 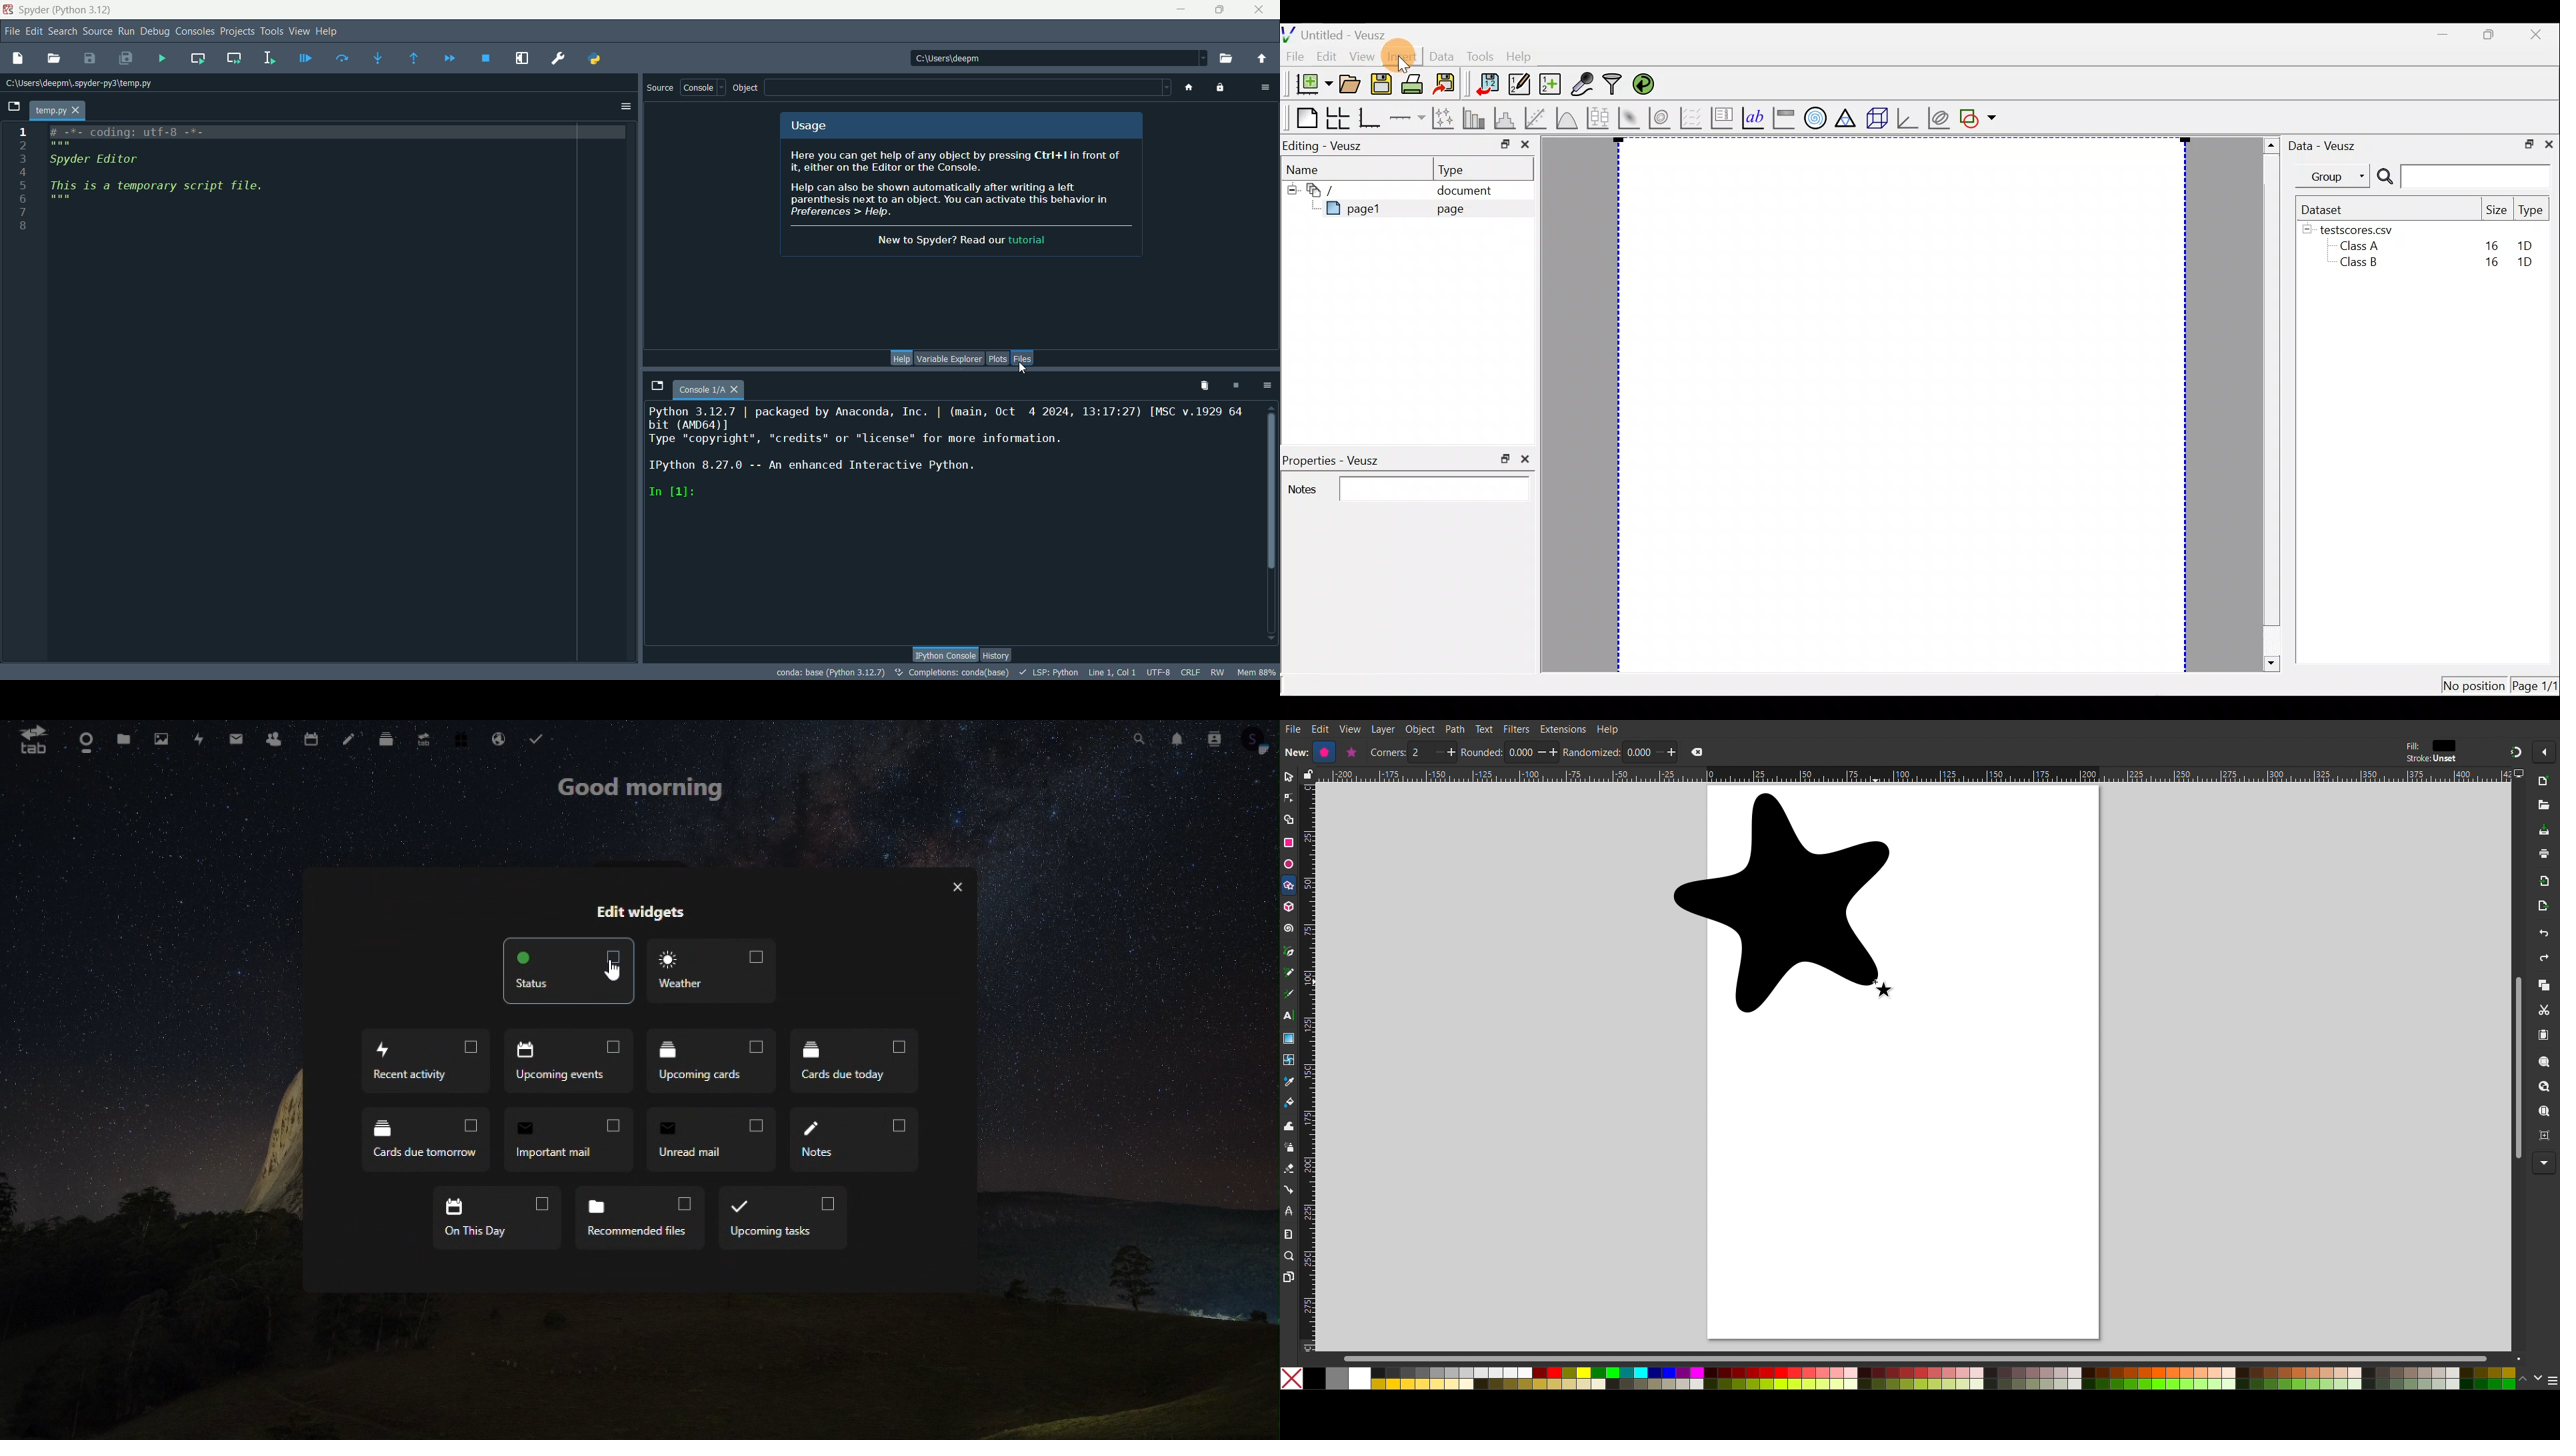 I want to click on Add an axis to the plot, so click(x=1407, y=119).